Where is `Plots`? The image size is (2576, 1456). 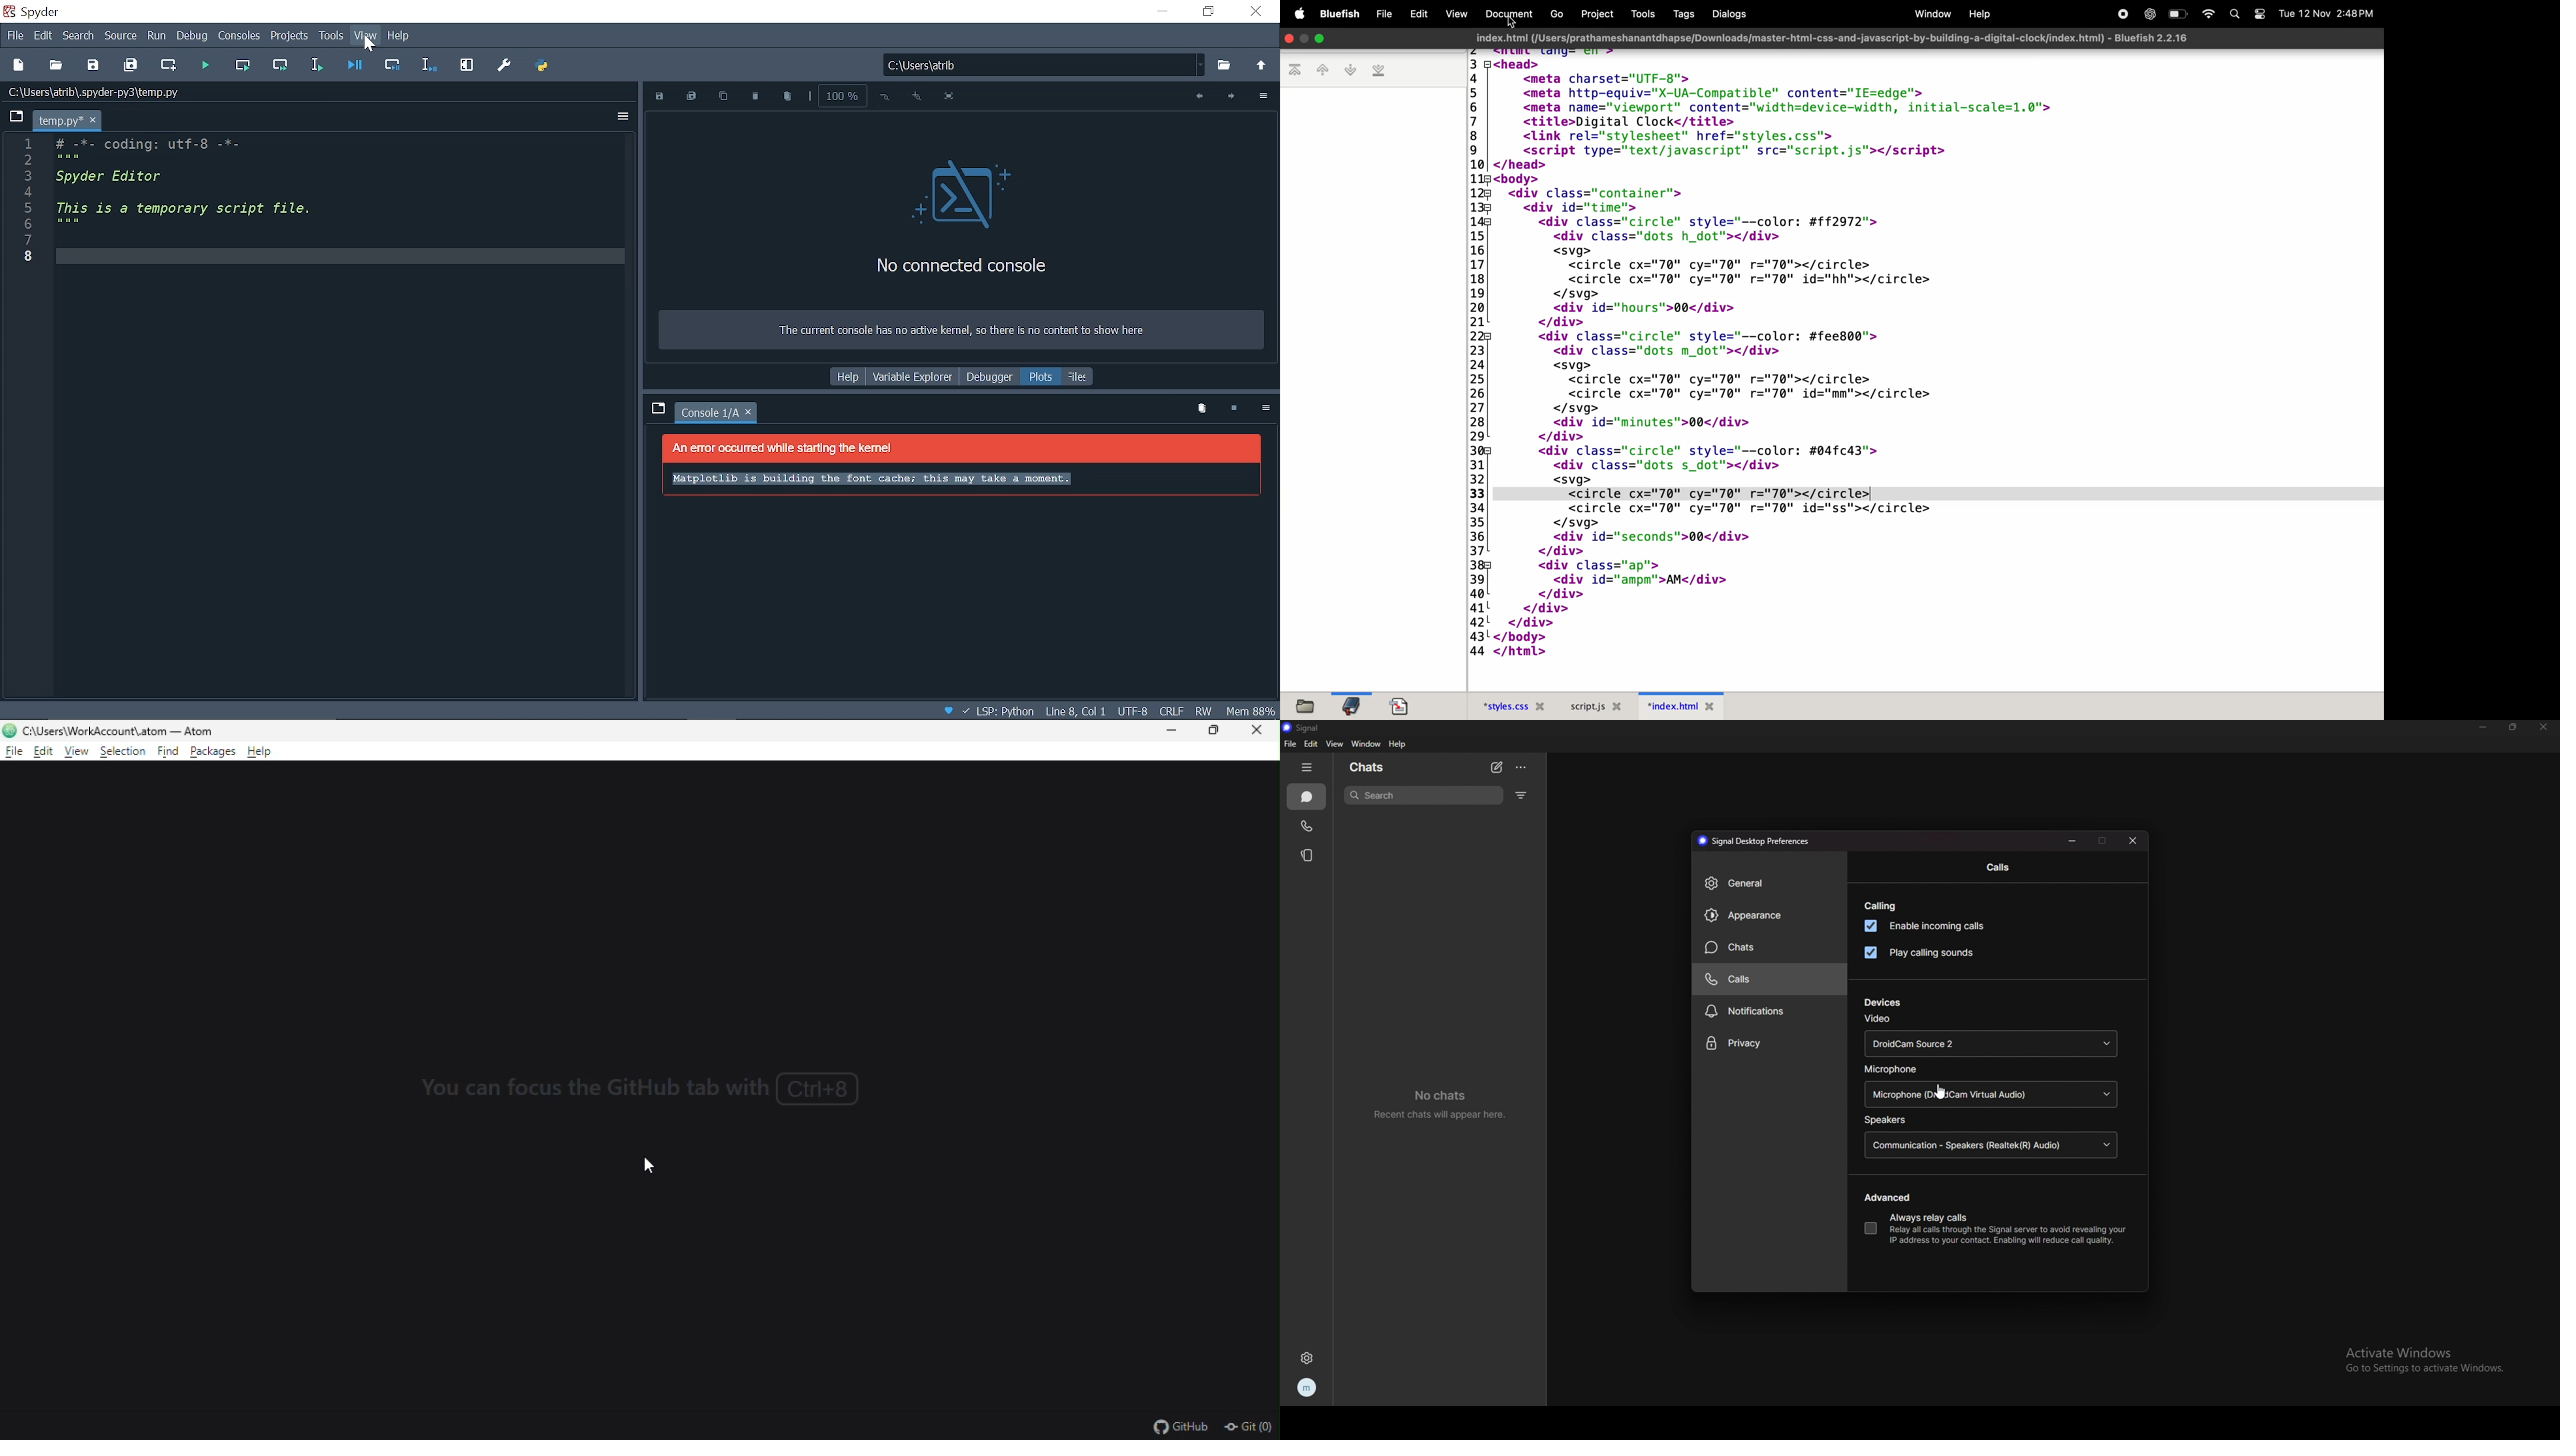
Plots is located at coordinates (1042, 377).